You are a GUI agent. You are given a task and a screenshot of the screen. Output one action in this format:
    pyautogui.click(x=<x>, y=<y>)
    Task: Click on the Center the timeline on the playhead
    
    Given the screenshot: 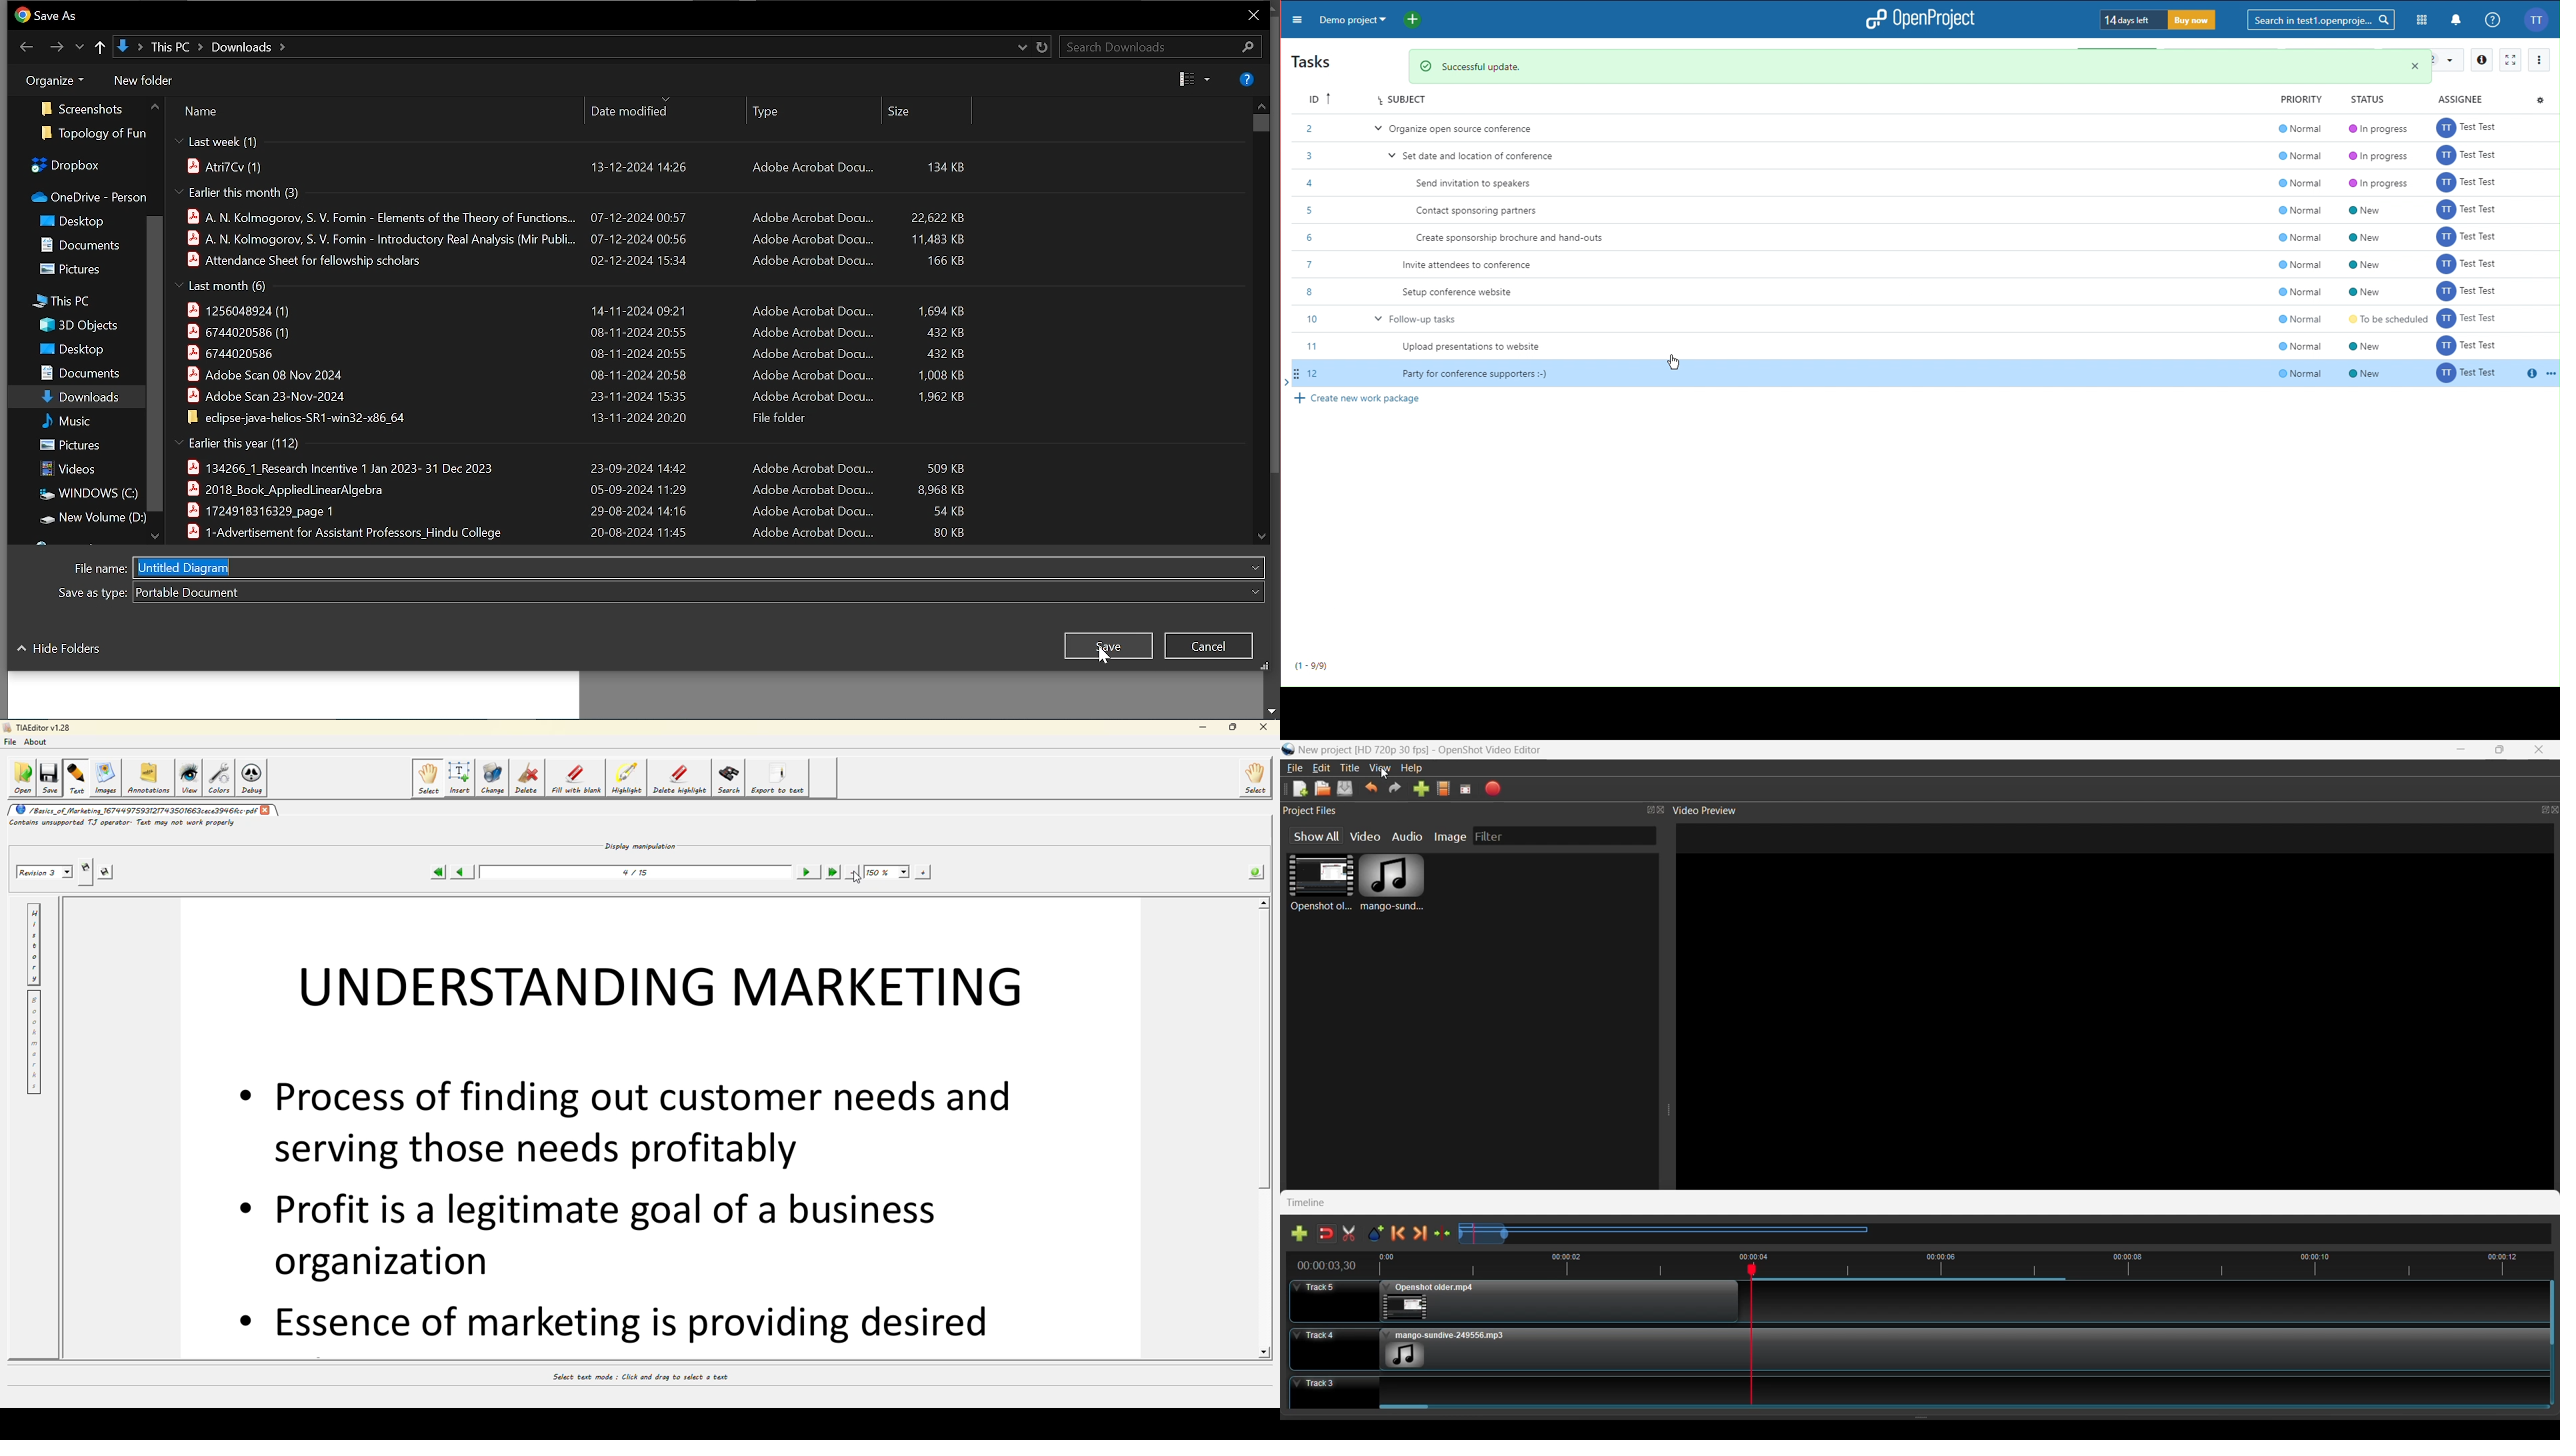 What is the action you would take?
    pyautogui.click(x=1443, y=1233)
    